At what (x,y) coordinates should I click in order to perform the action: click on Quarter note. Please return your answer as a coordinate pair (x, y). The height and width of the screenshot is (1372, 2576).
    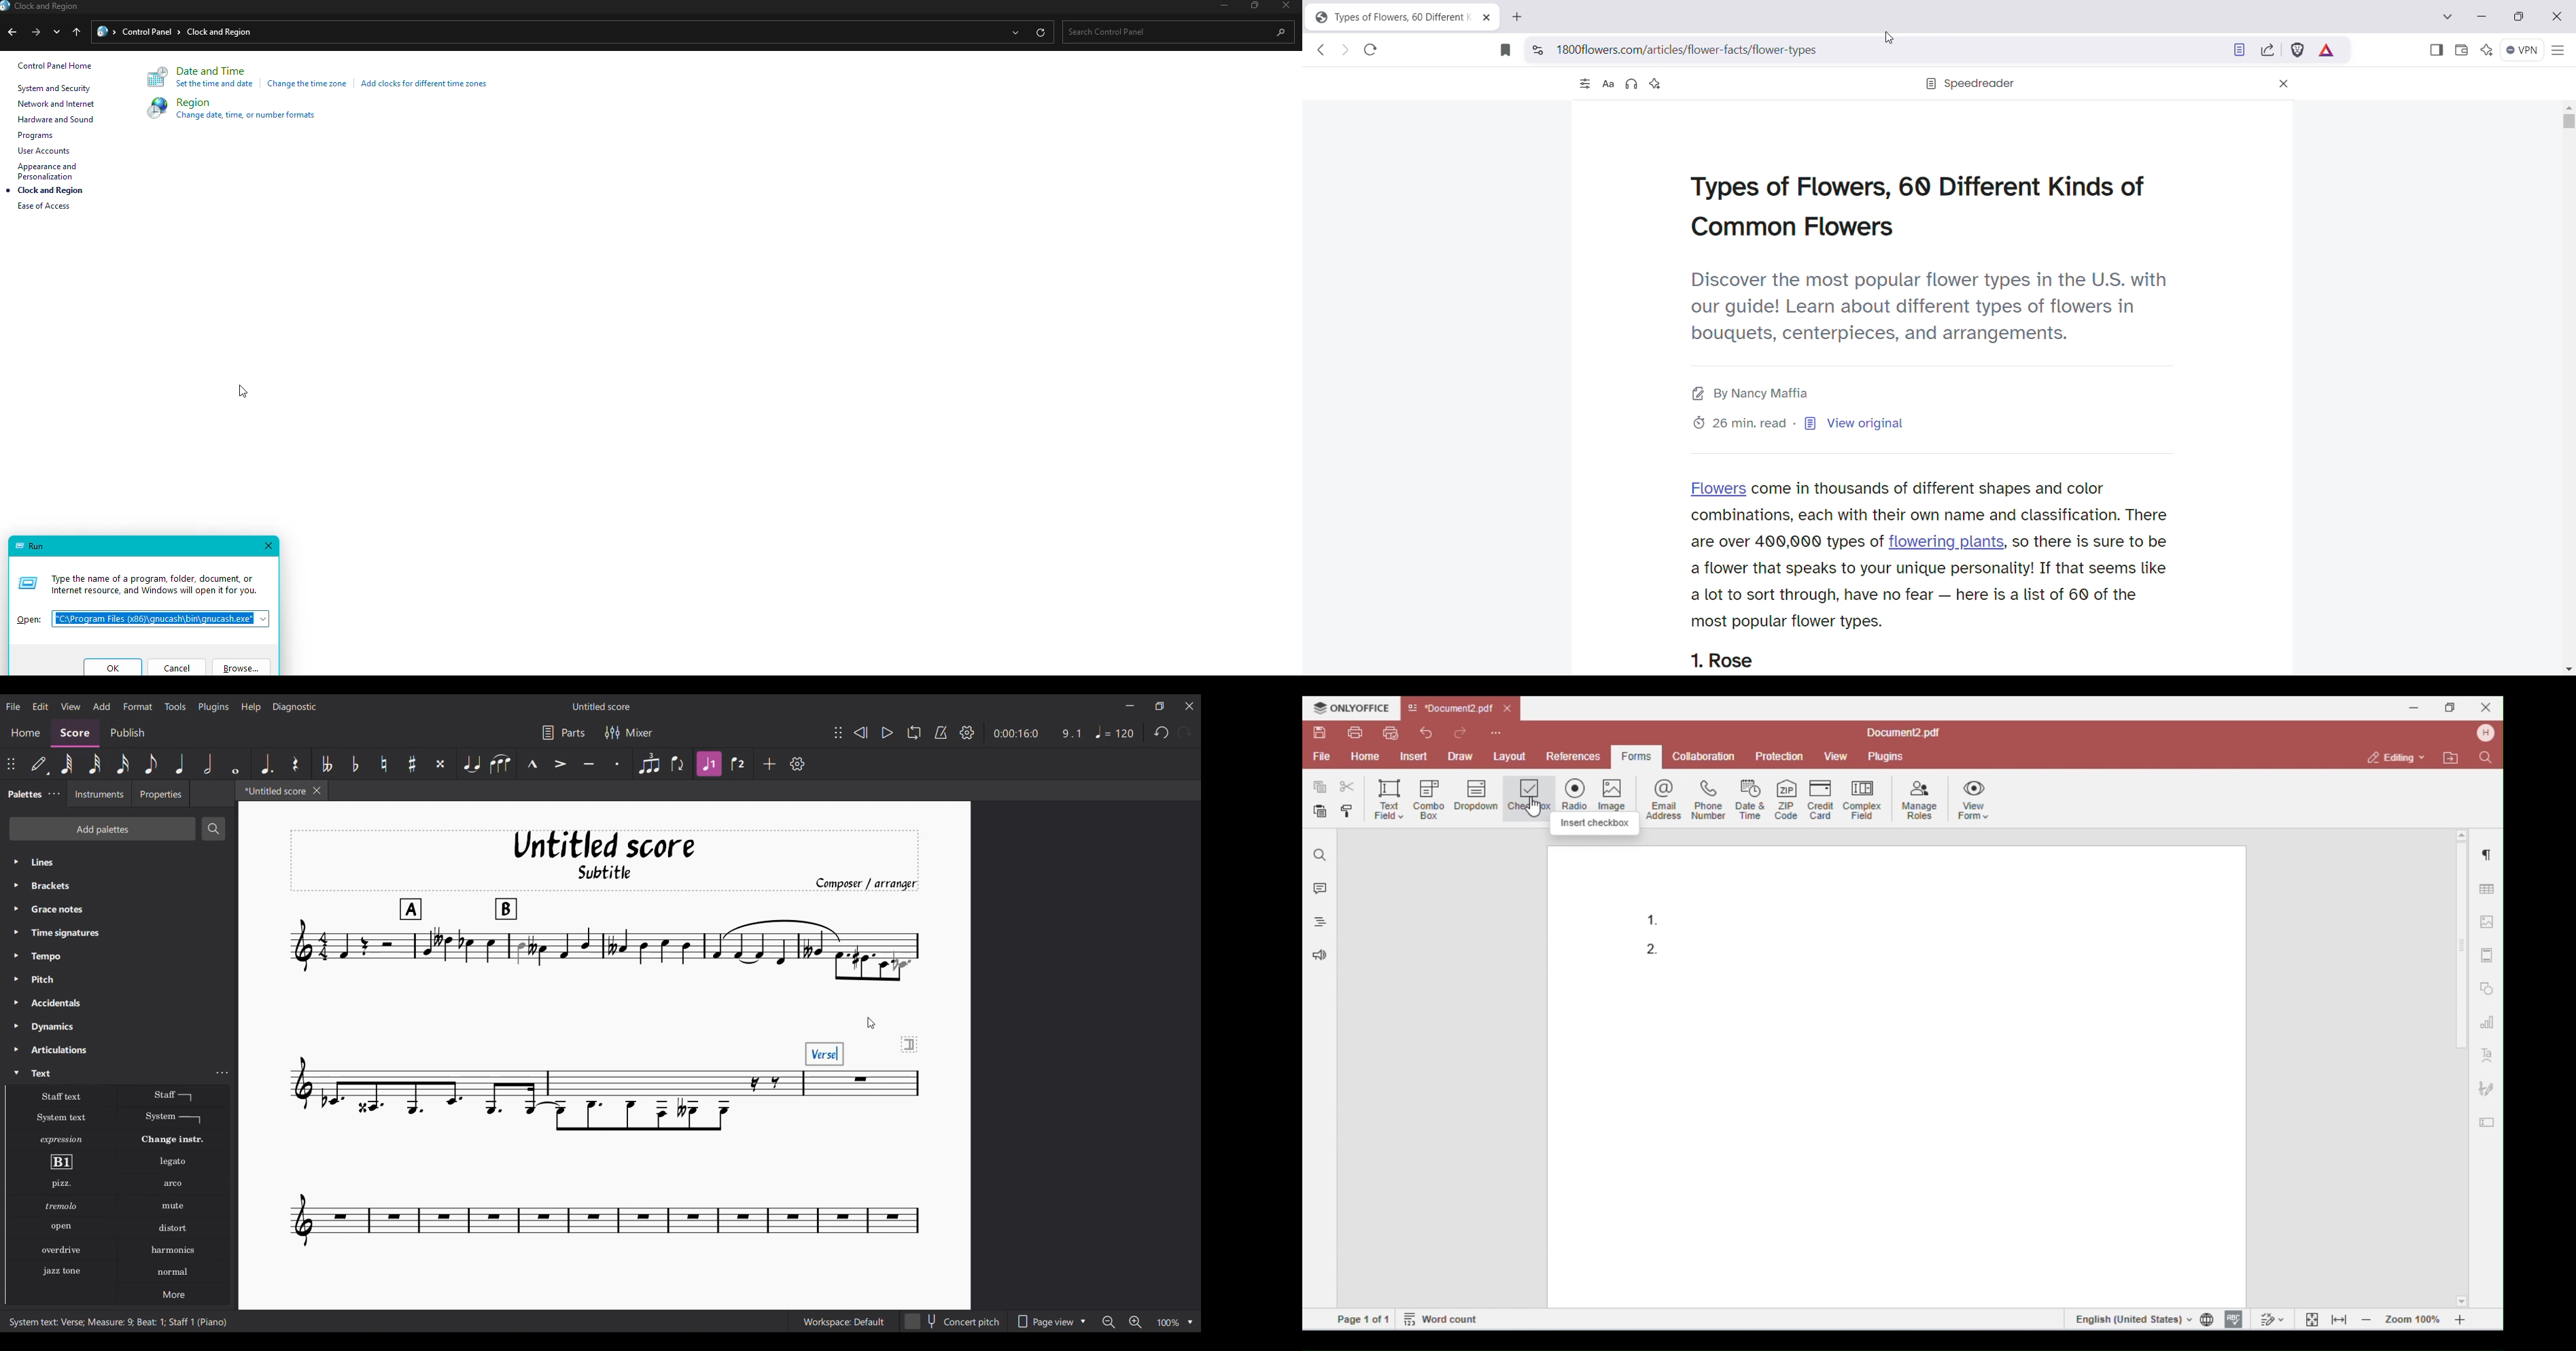
    Looking at the image, I should click on (180, 763).